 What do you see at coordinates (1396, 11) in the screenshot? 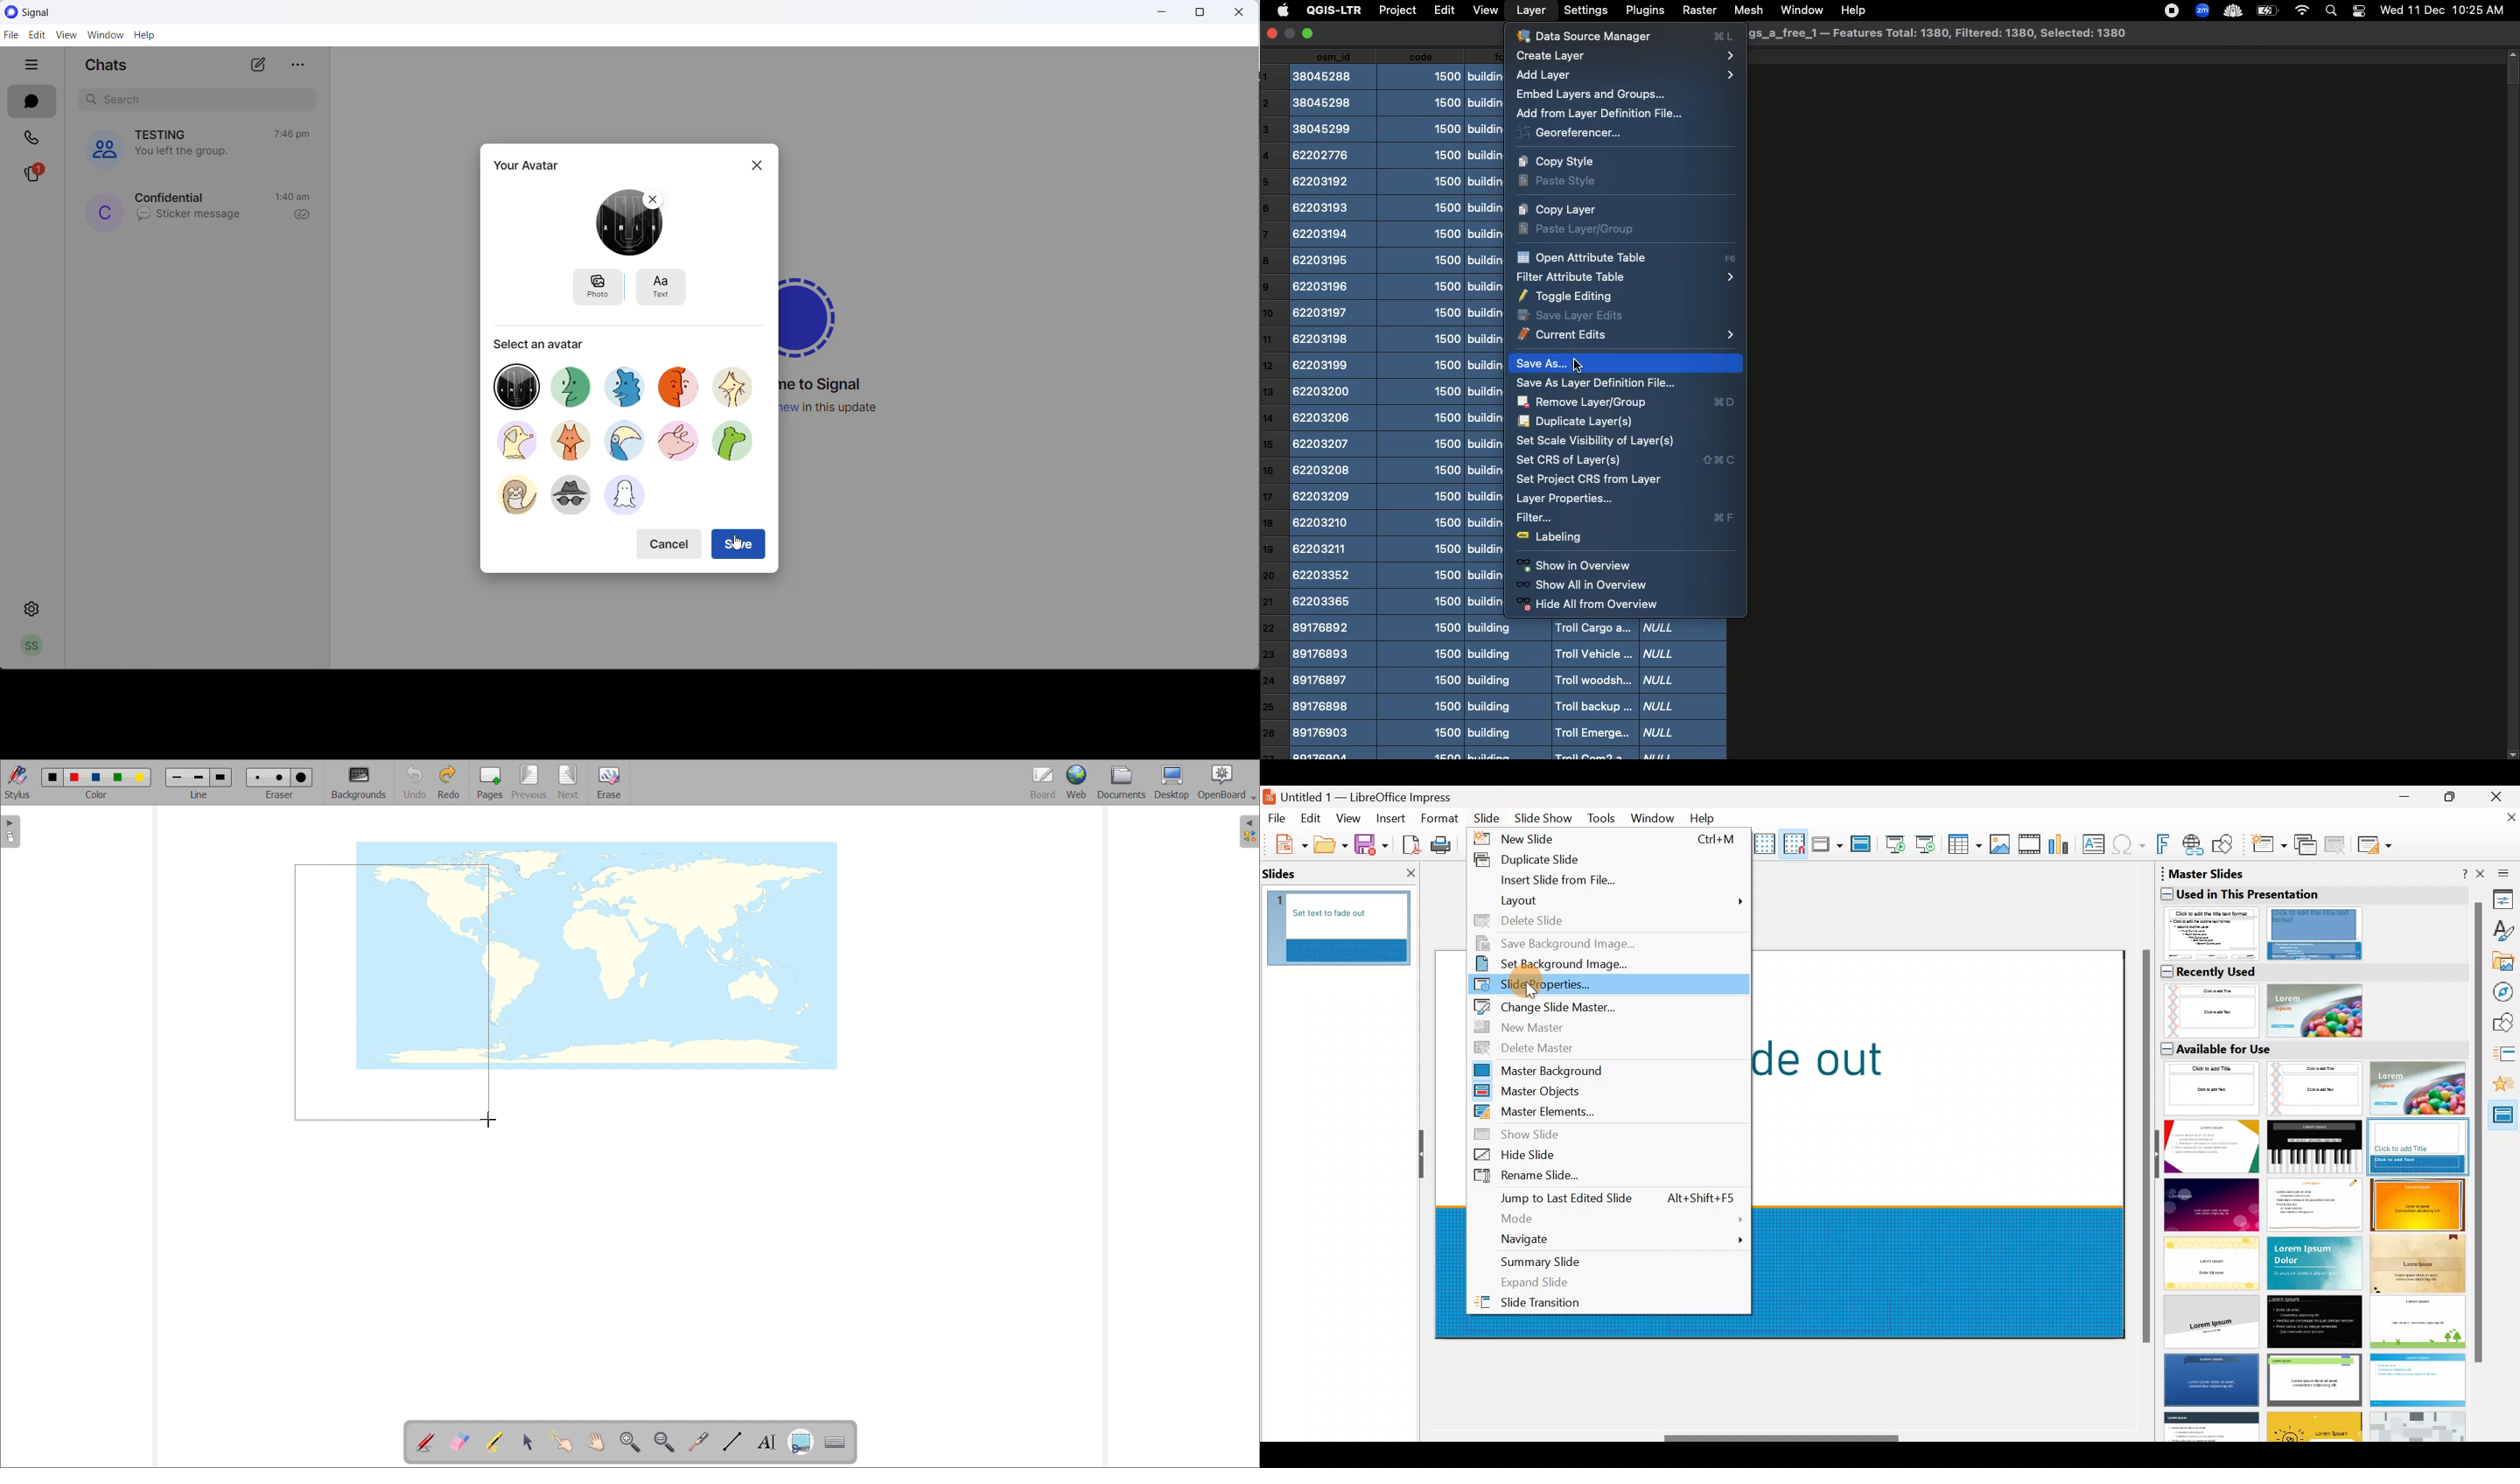
I see `Project` at bounding box center [1396, 11].